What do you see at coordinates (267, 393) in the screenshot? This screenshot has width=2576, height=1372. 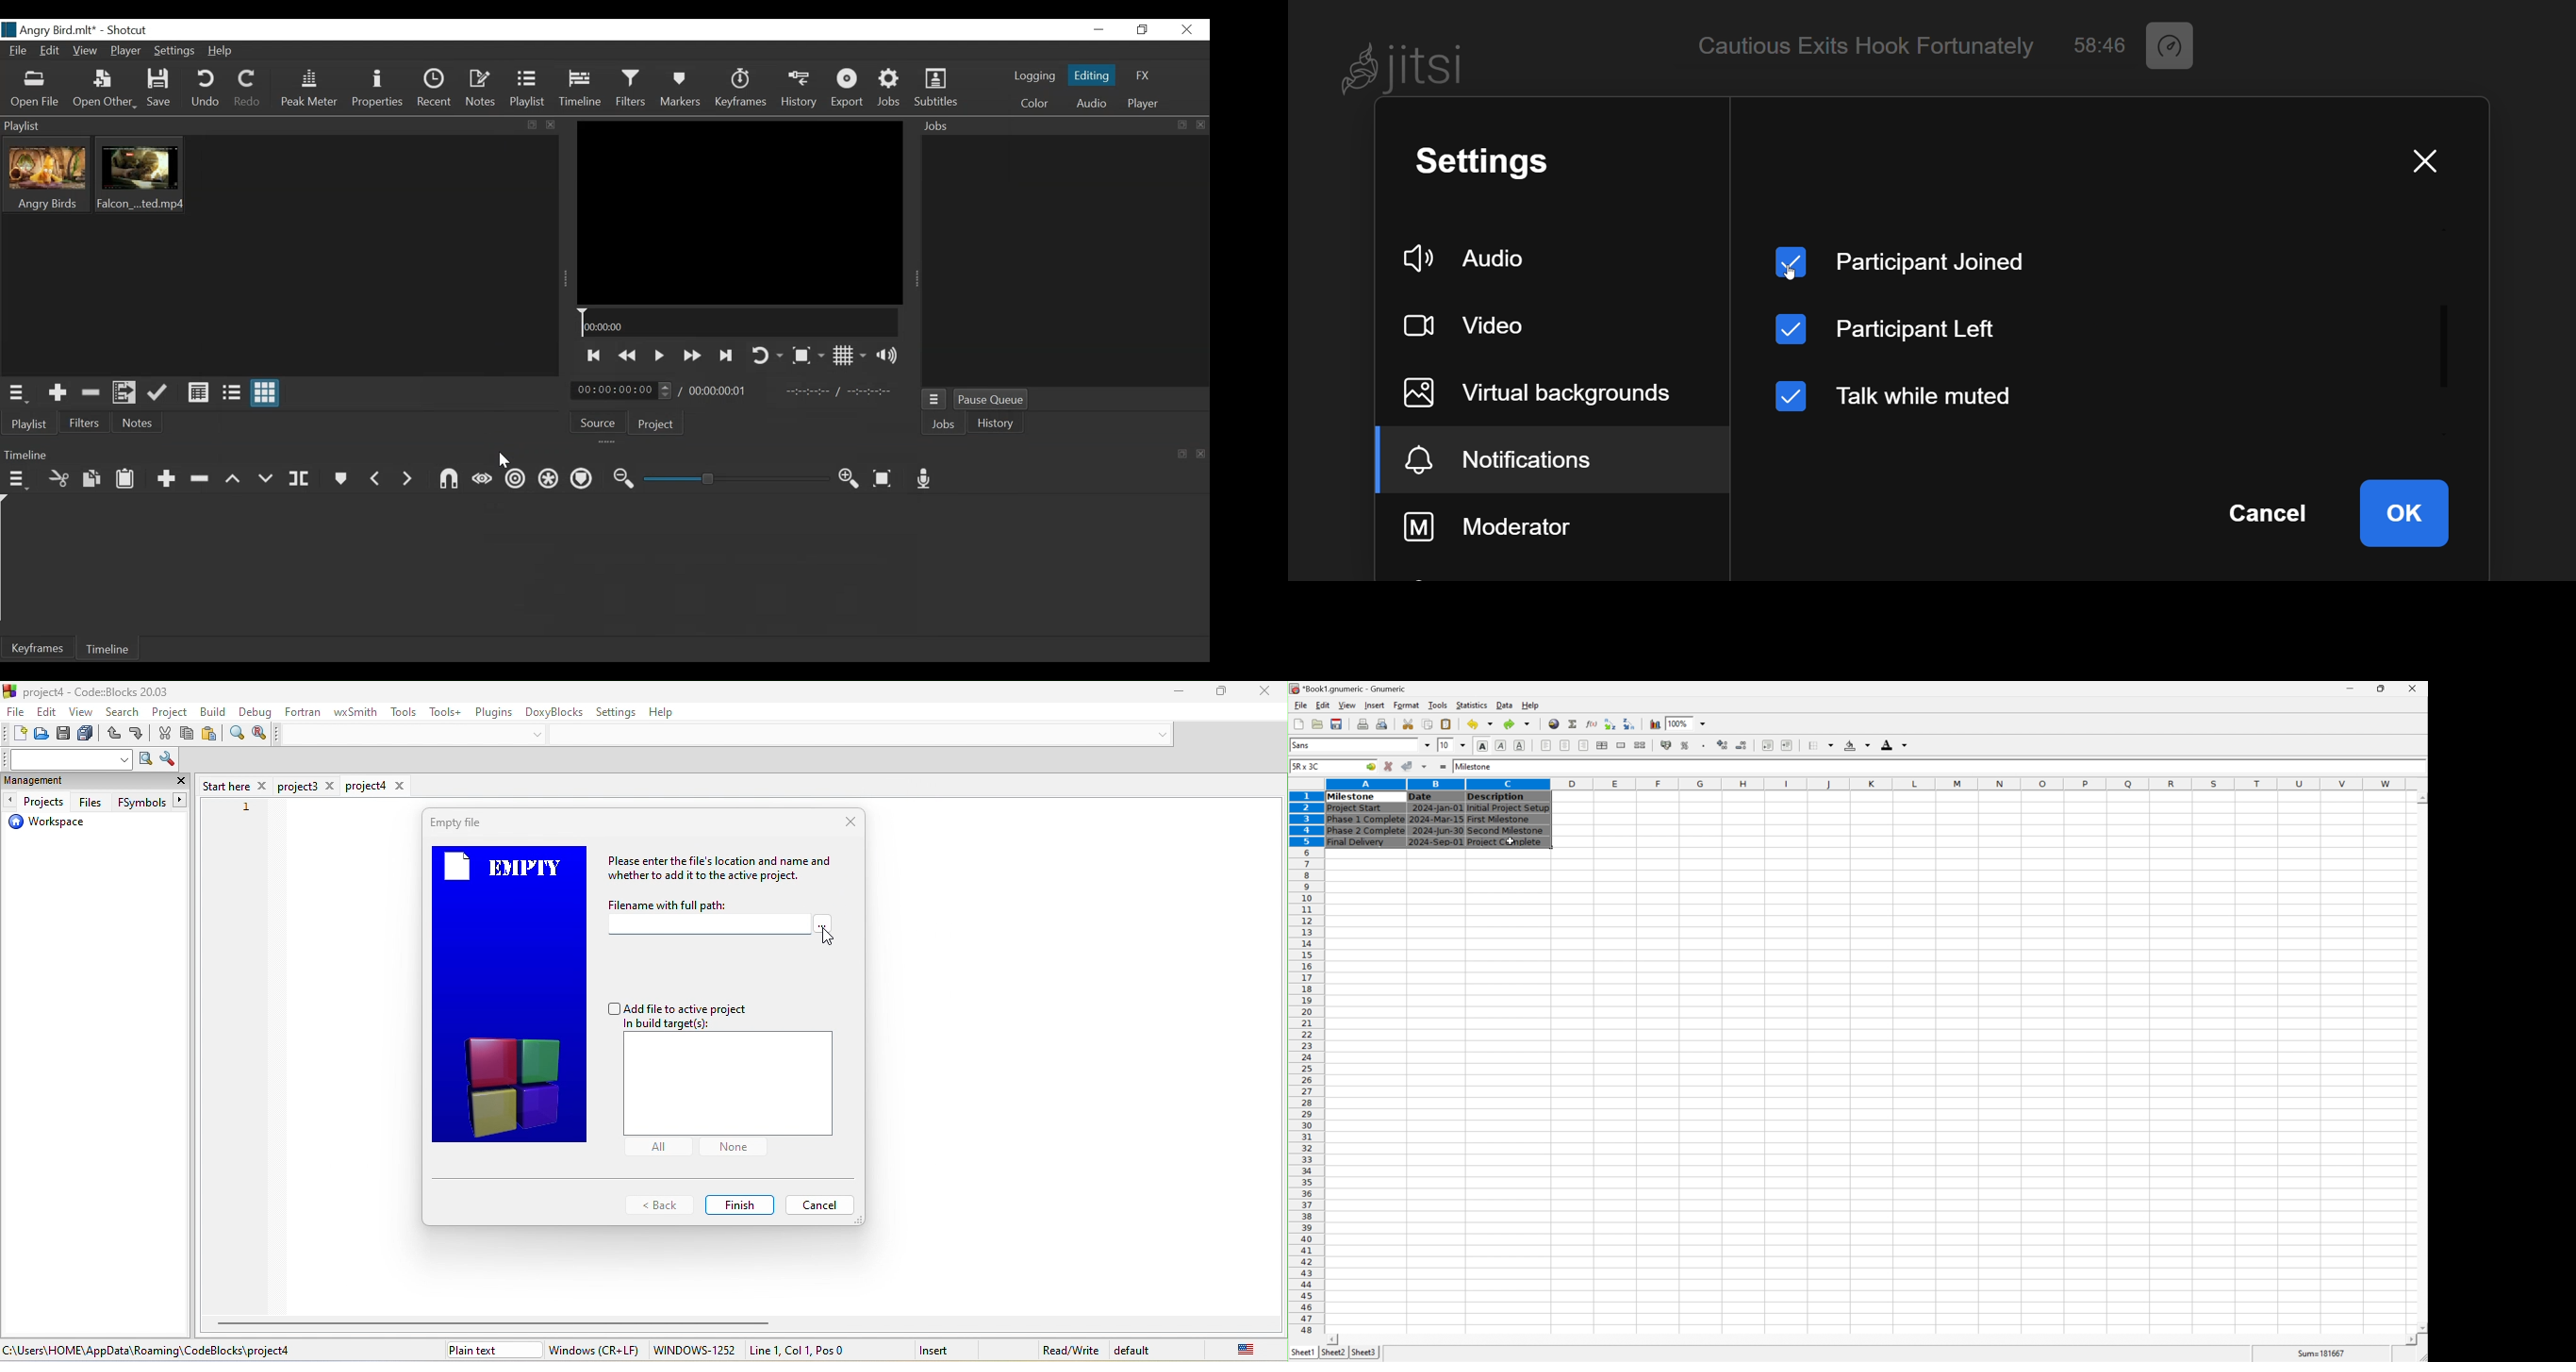 I see `View as icon` at bounding box center [267, 393].